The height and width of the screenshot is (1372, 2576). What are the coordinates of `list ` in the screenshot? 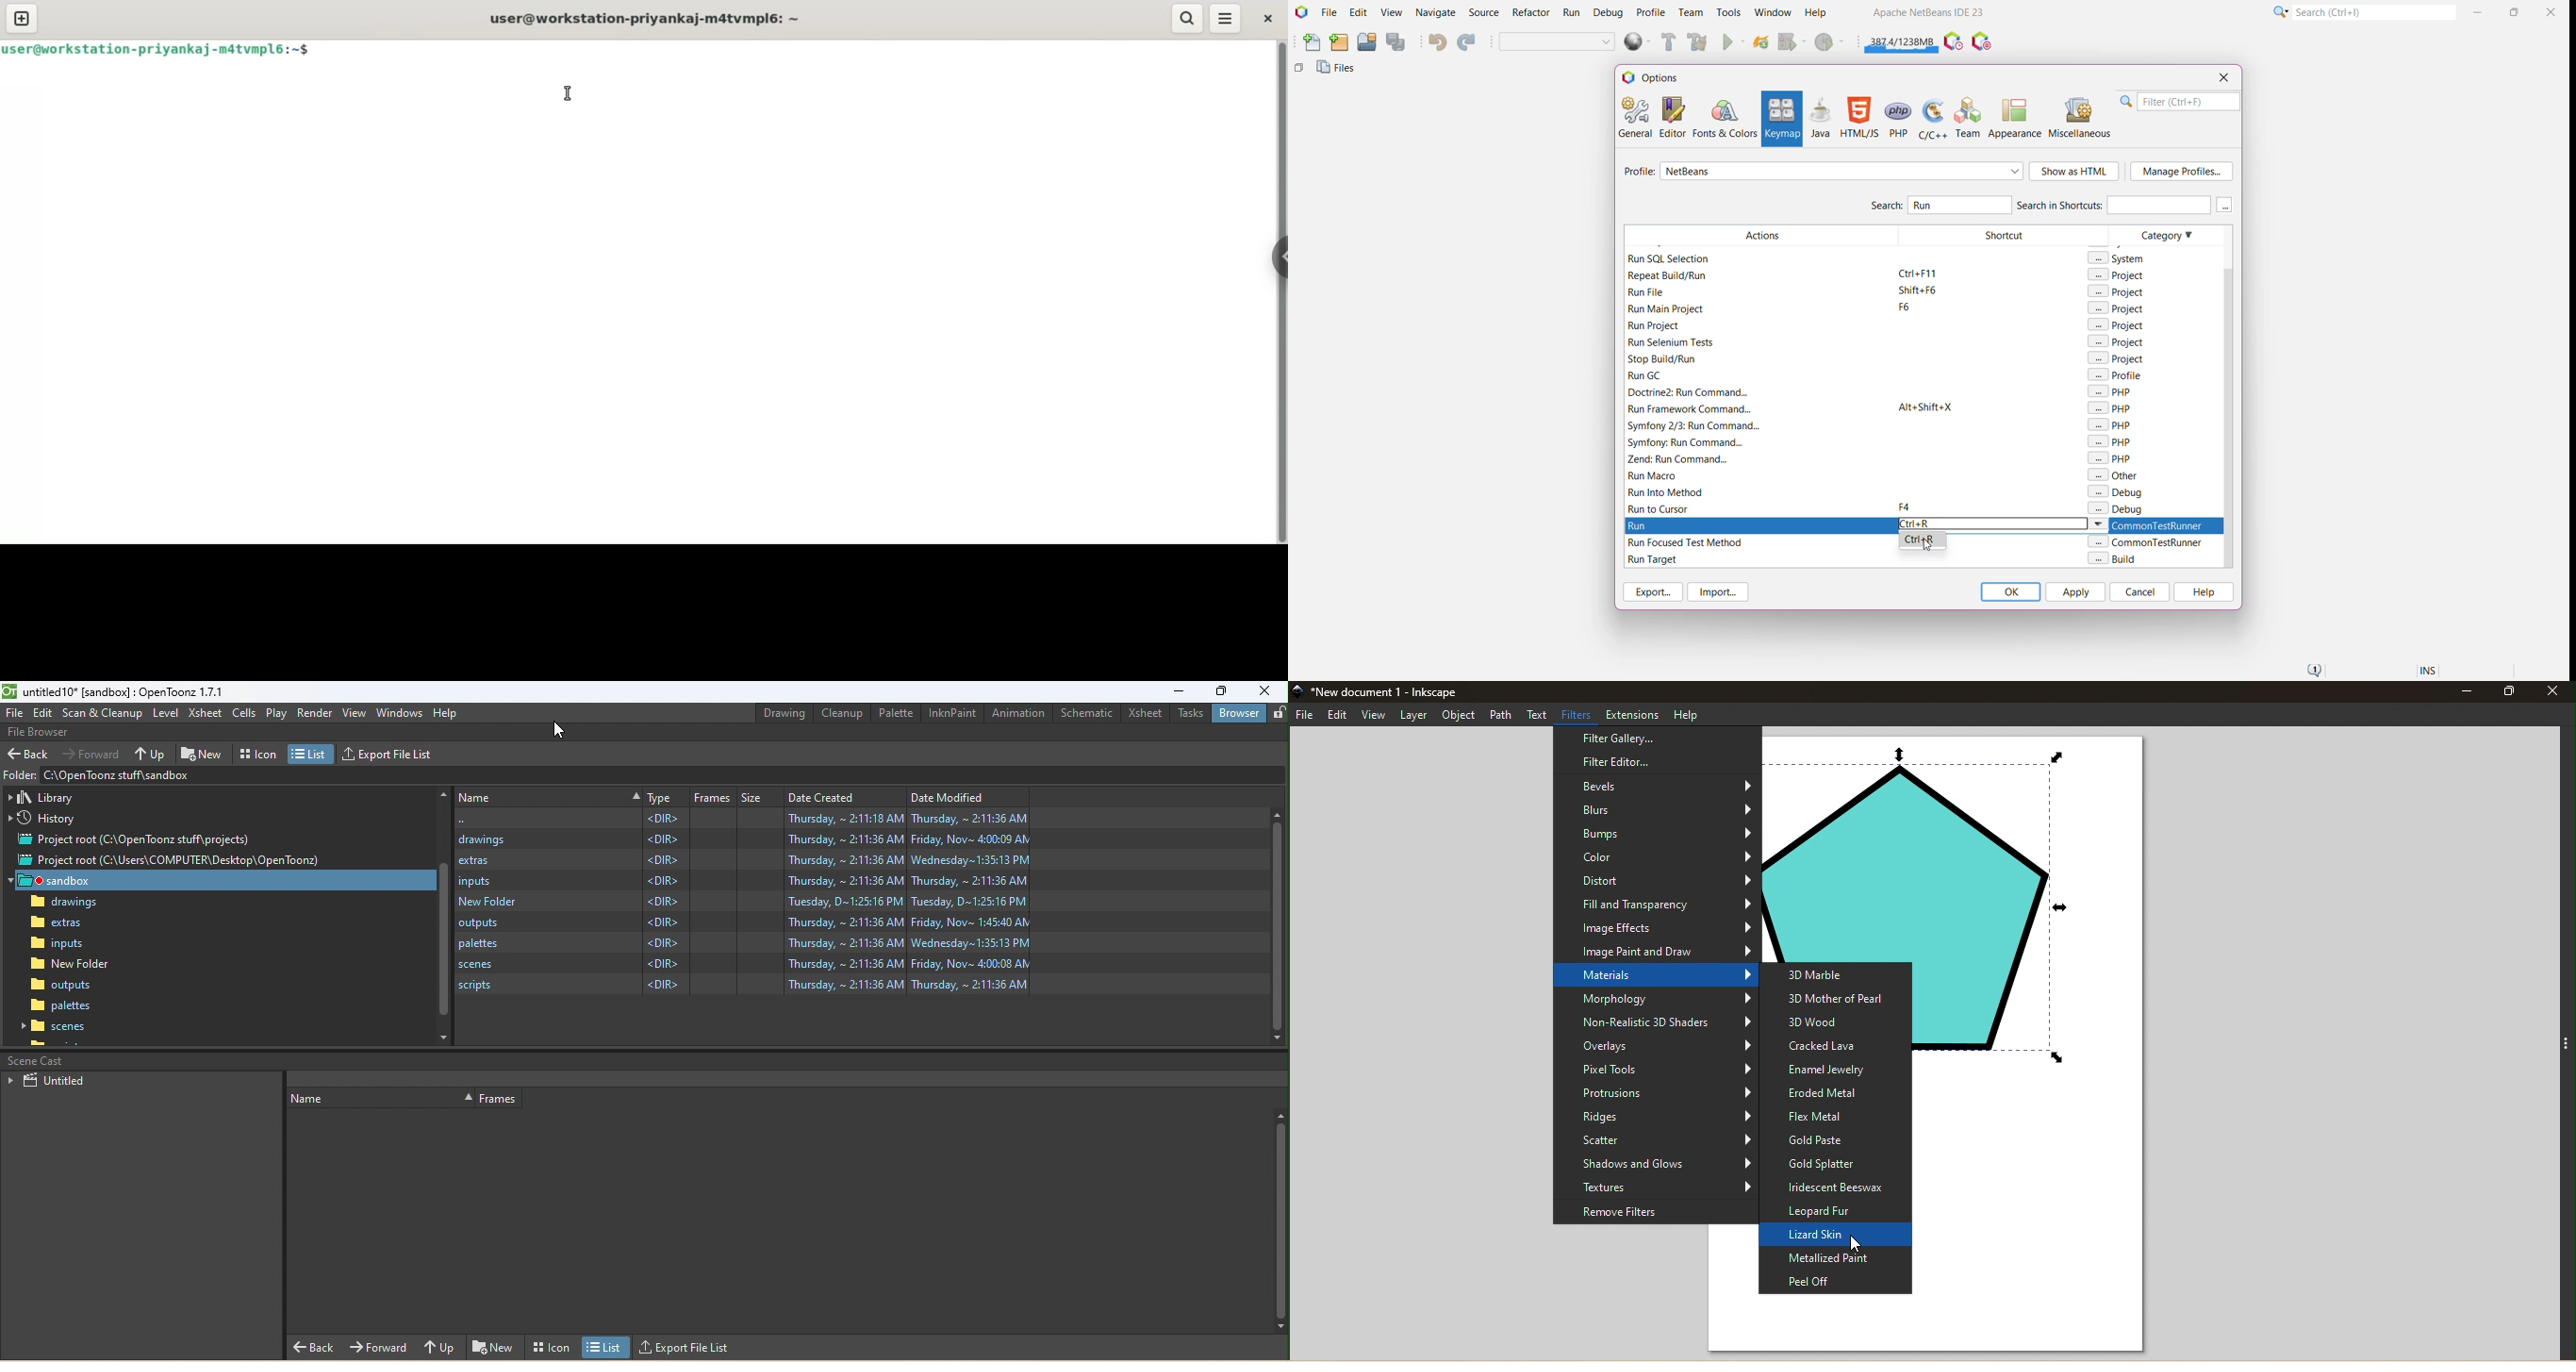 It's located at (608, 1348).